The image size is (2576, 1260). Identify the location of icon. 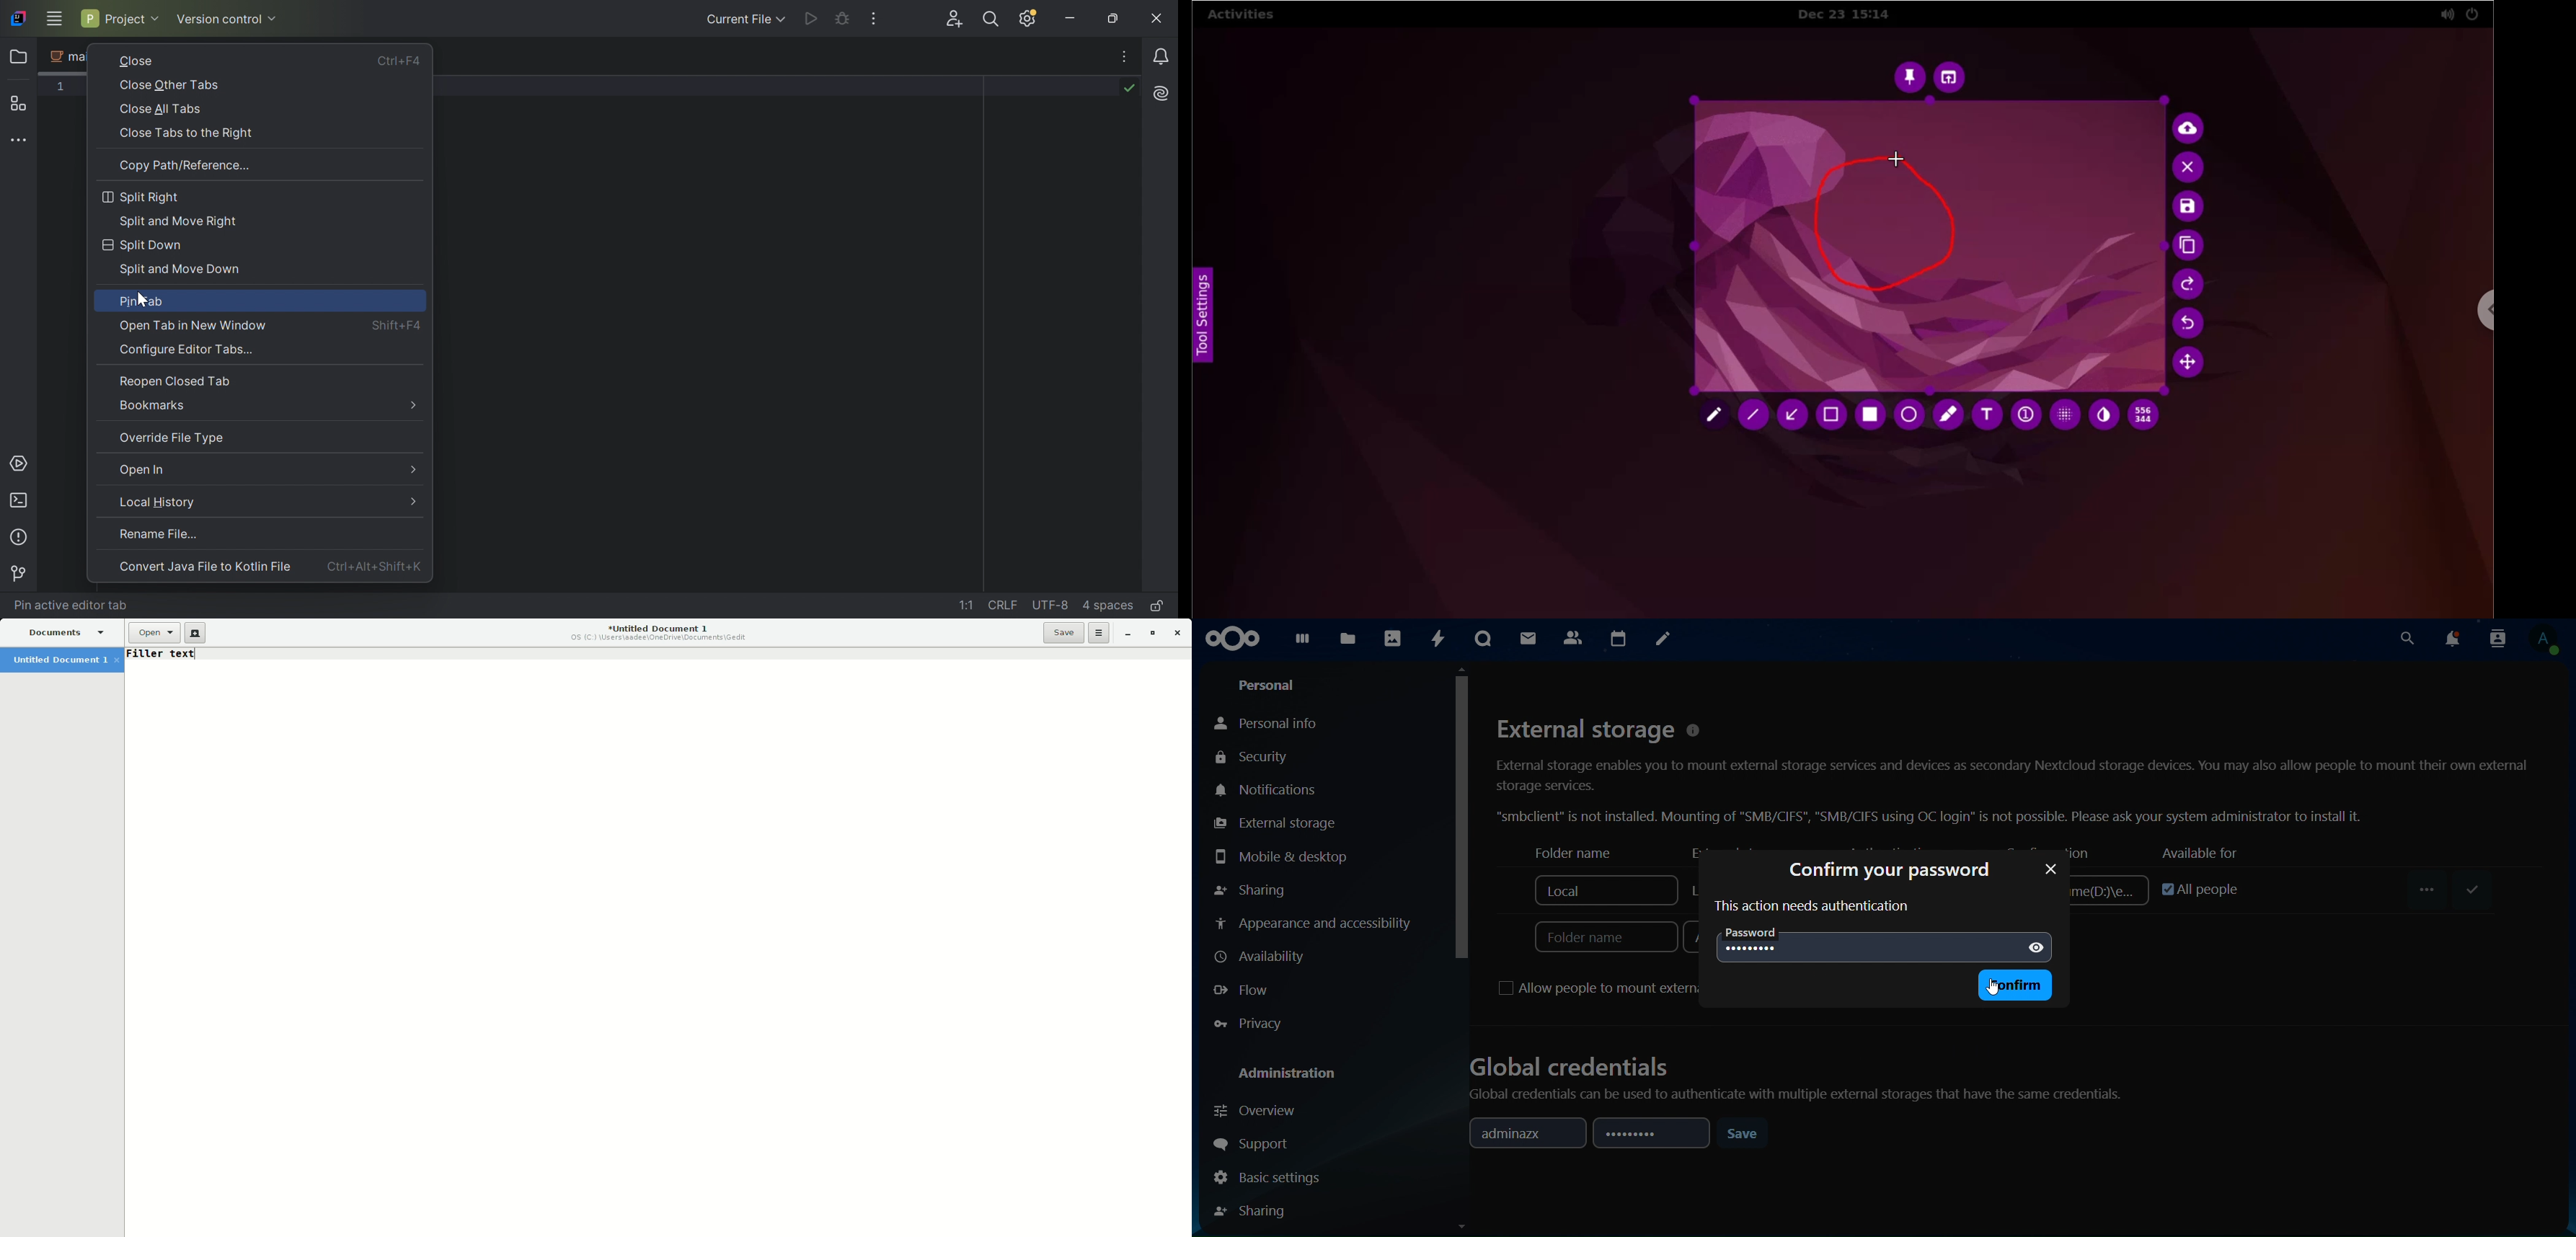
(1232, 637).